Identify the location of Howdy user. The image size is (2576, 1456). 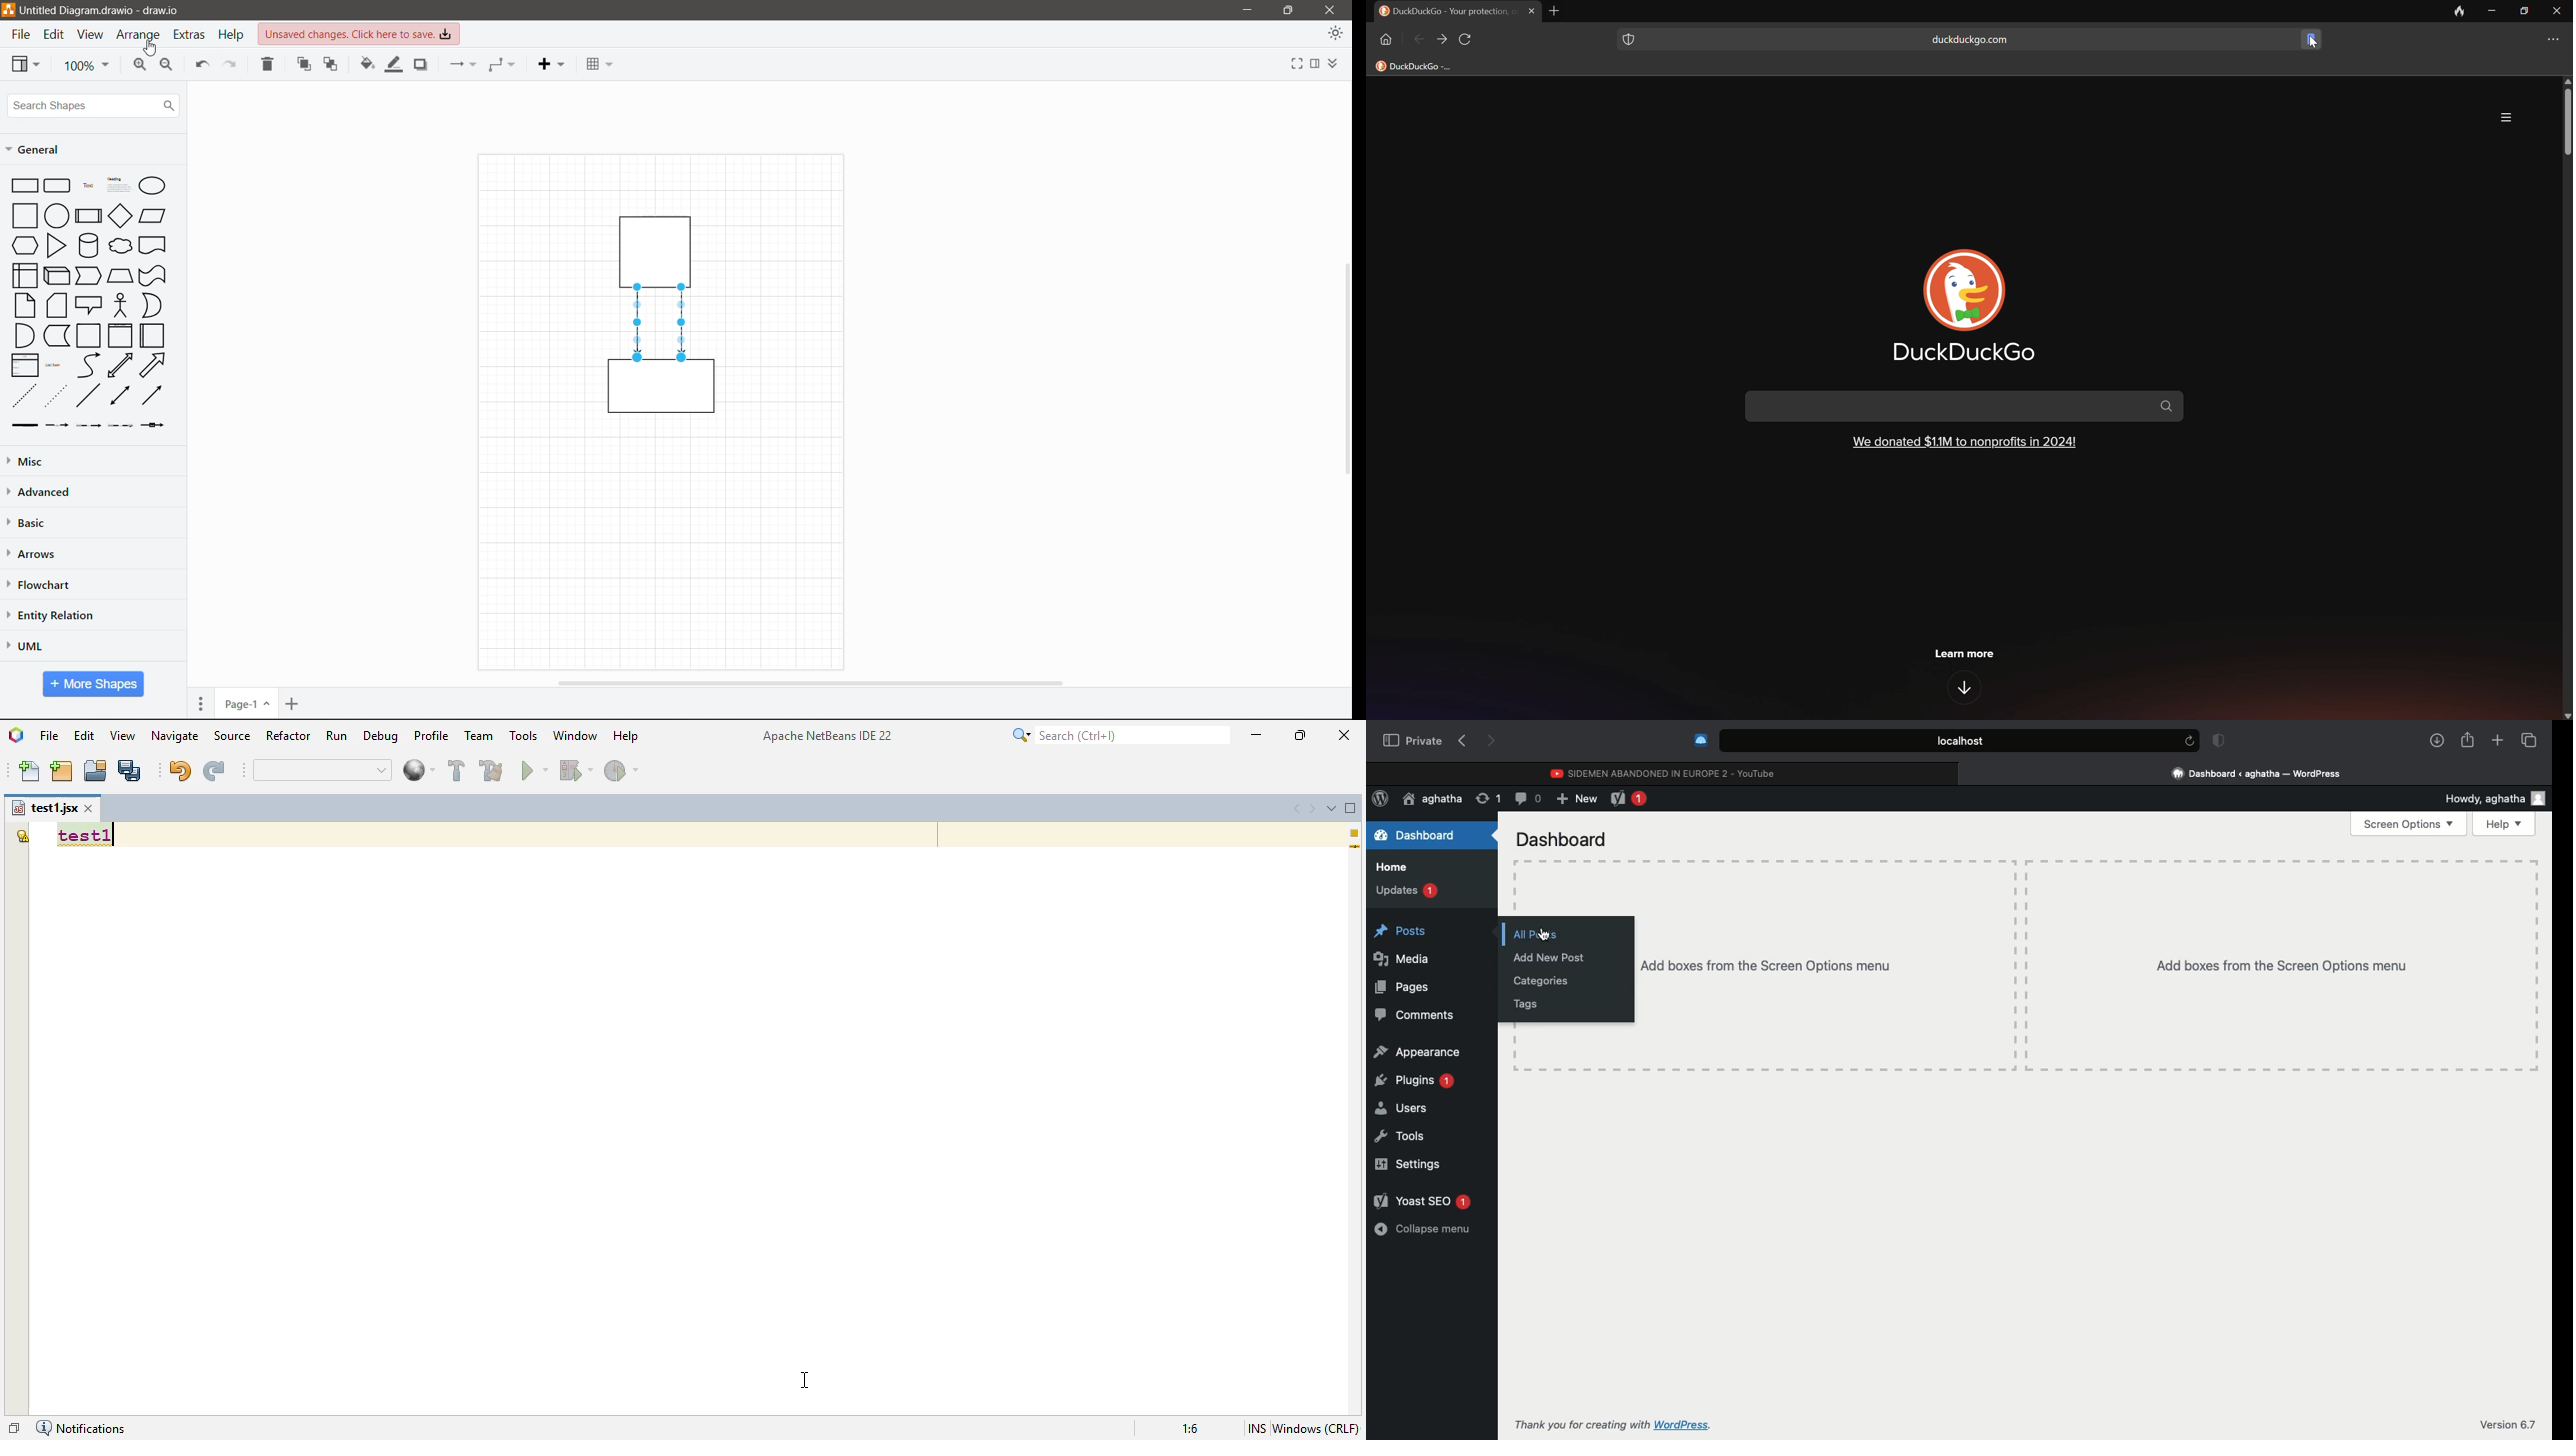
(2490, 799).